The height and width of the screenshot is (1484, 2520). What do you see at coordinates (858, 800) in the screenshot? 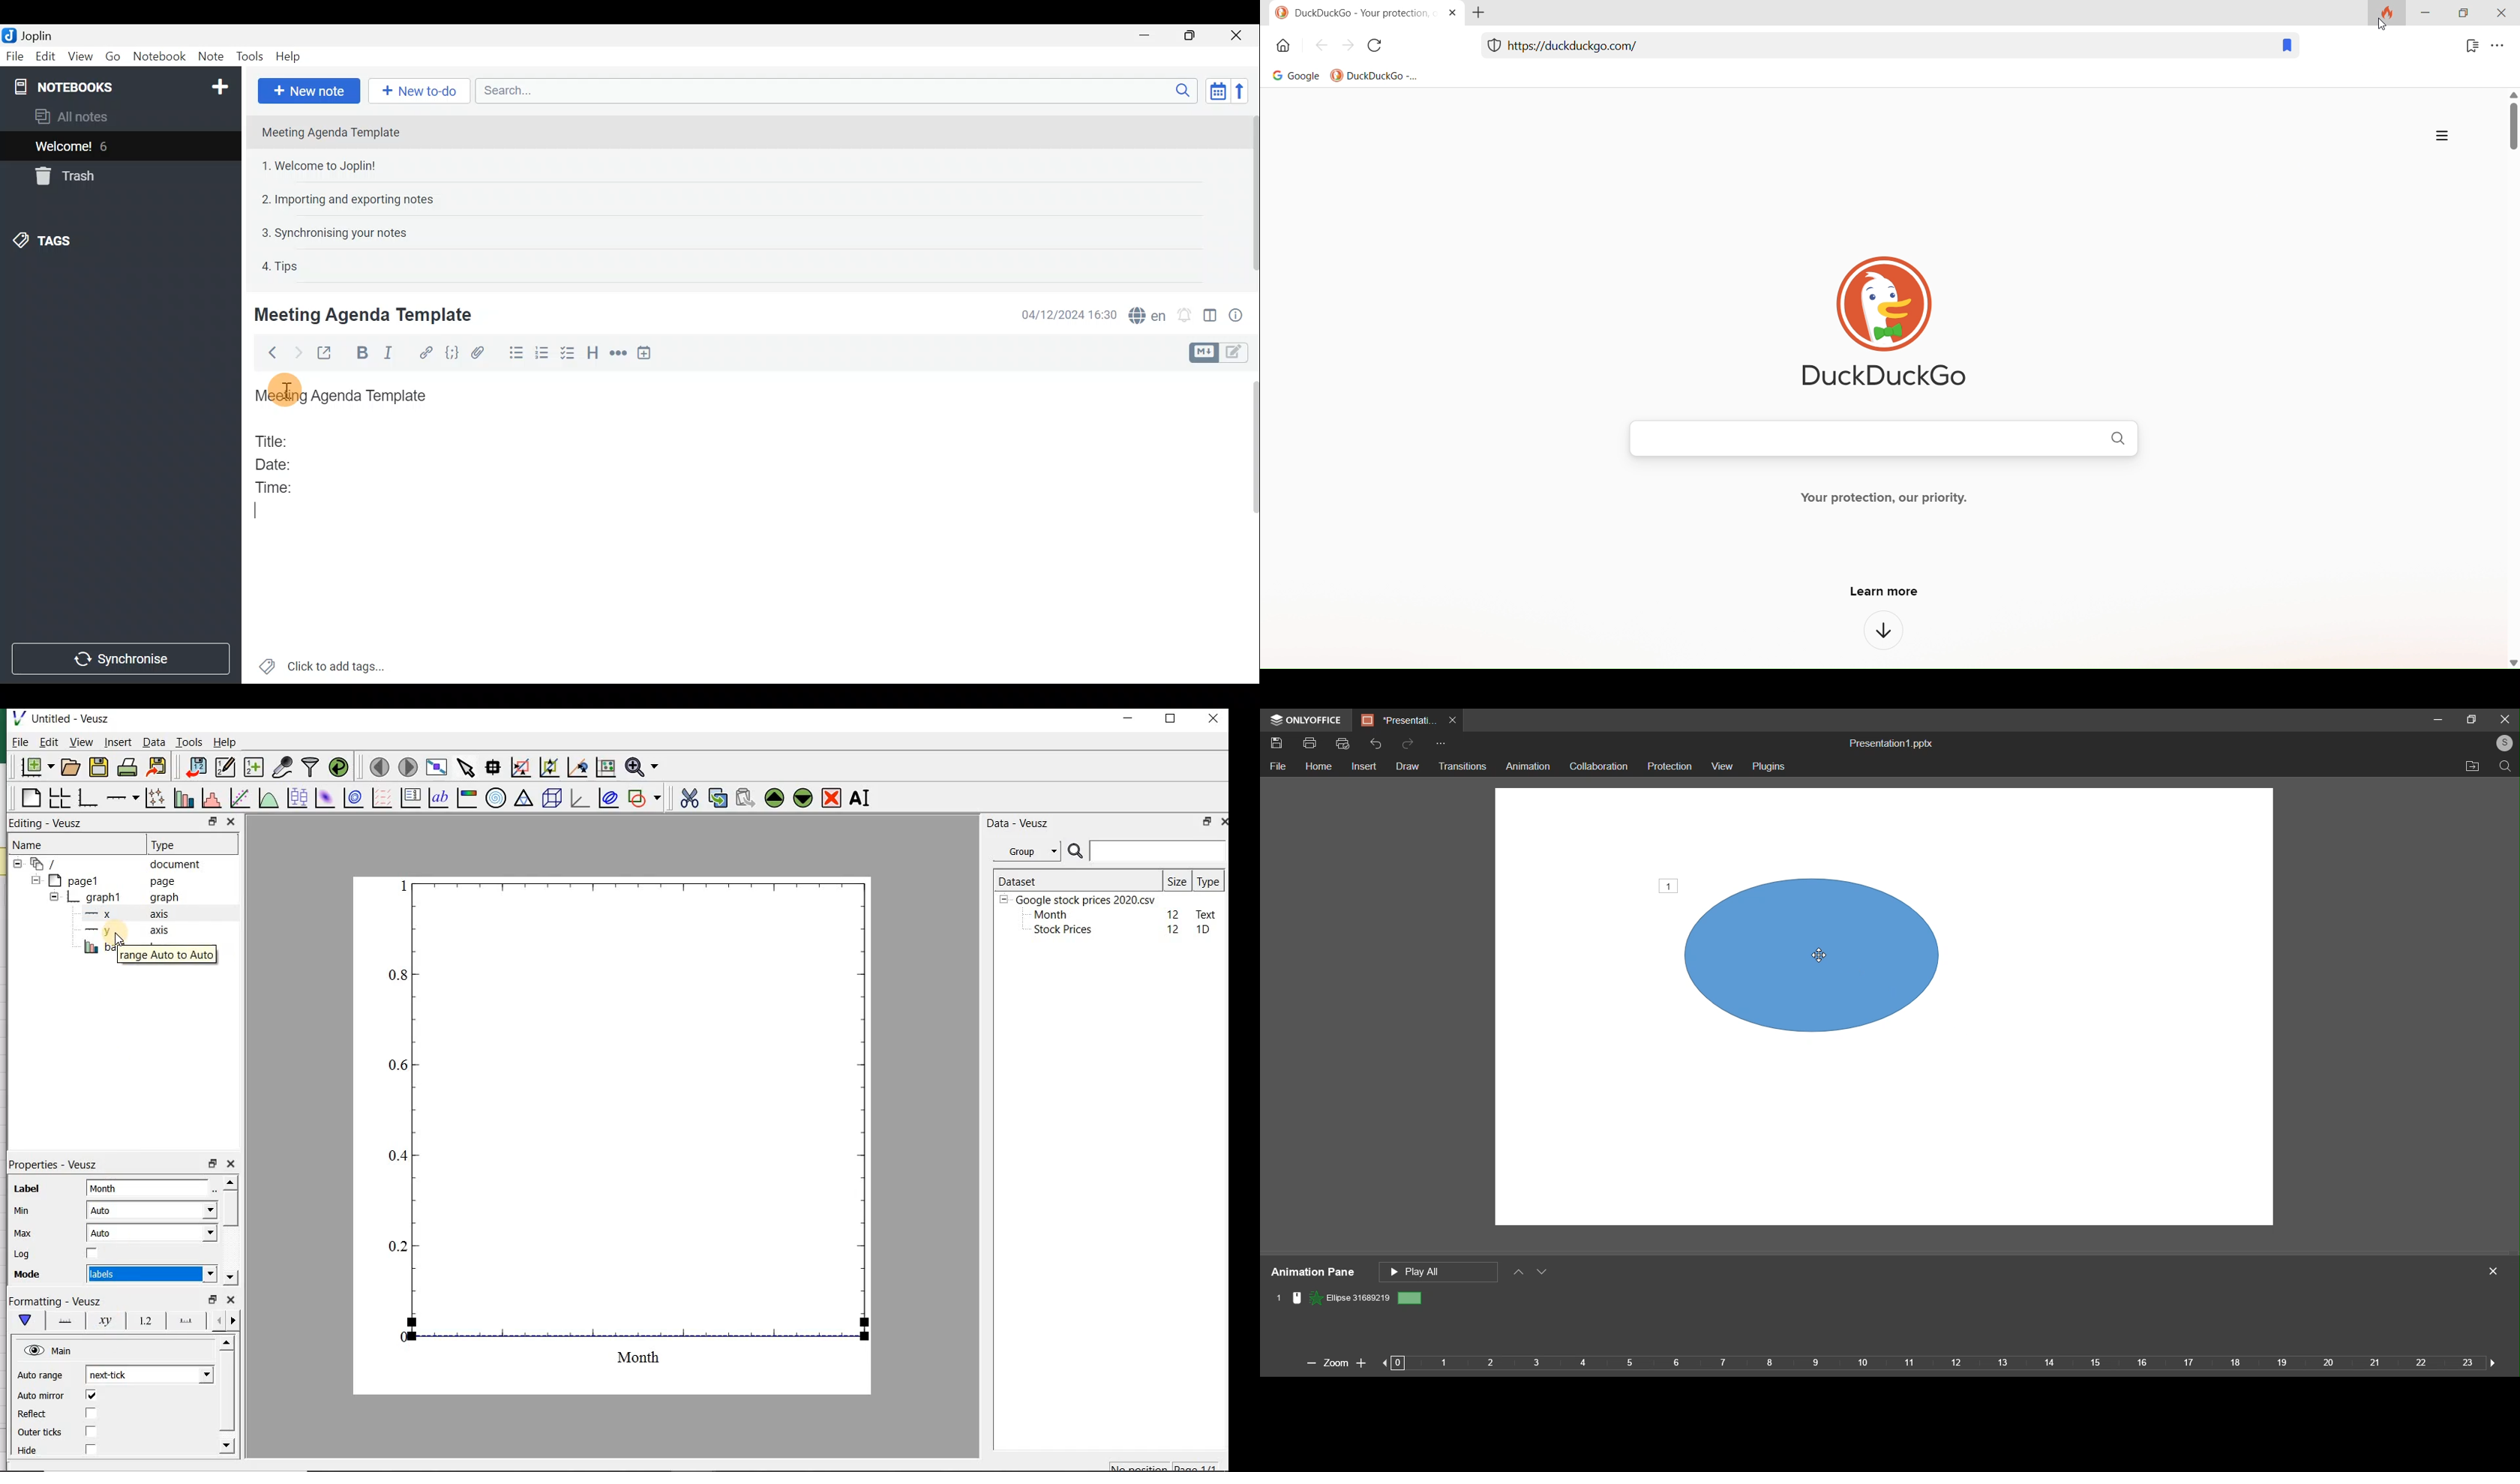
I see `renames the selected widget` at bounding box center [858, 800].